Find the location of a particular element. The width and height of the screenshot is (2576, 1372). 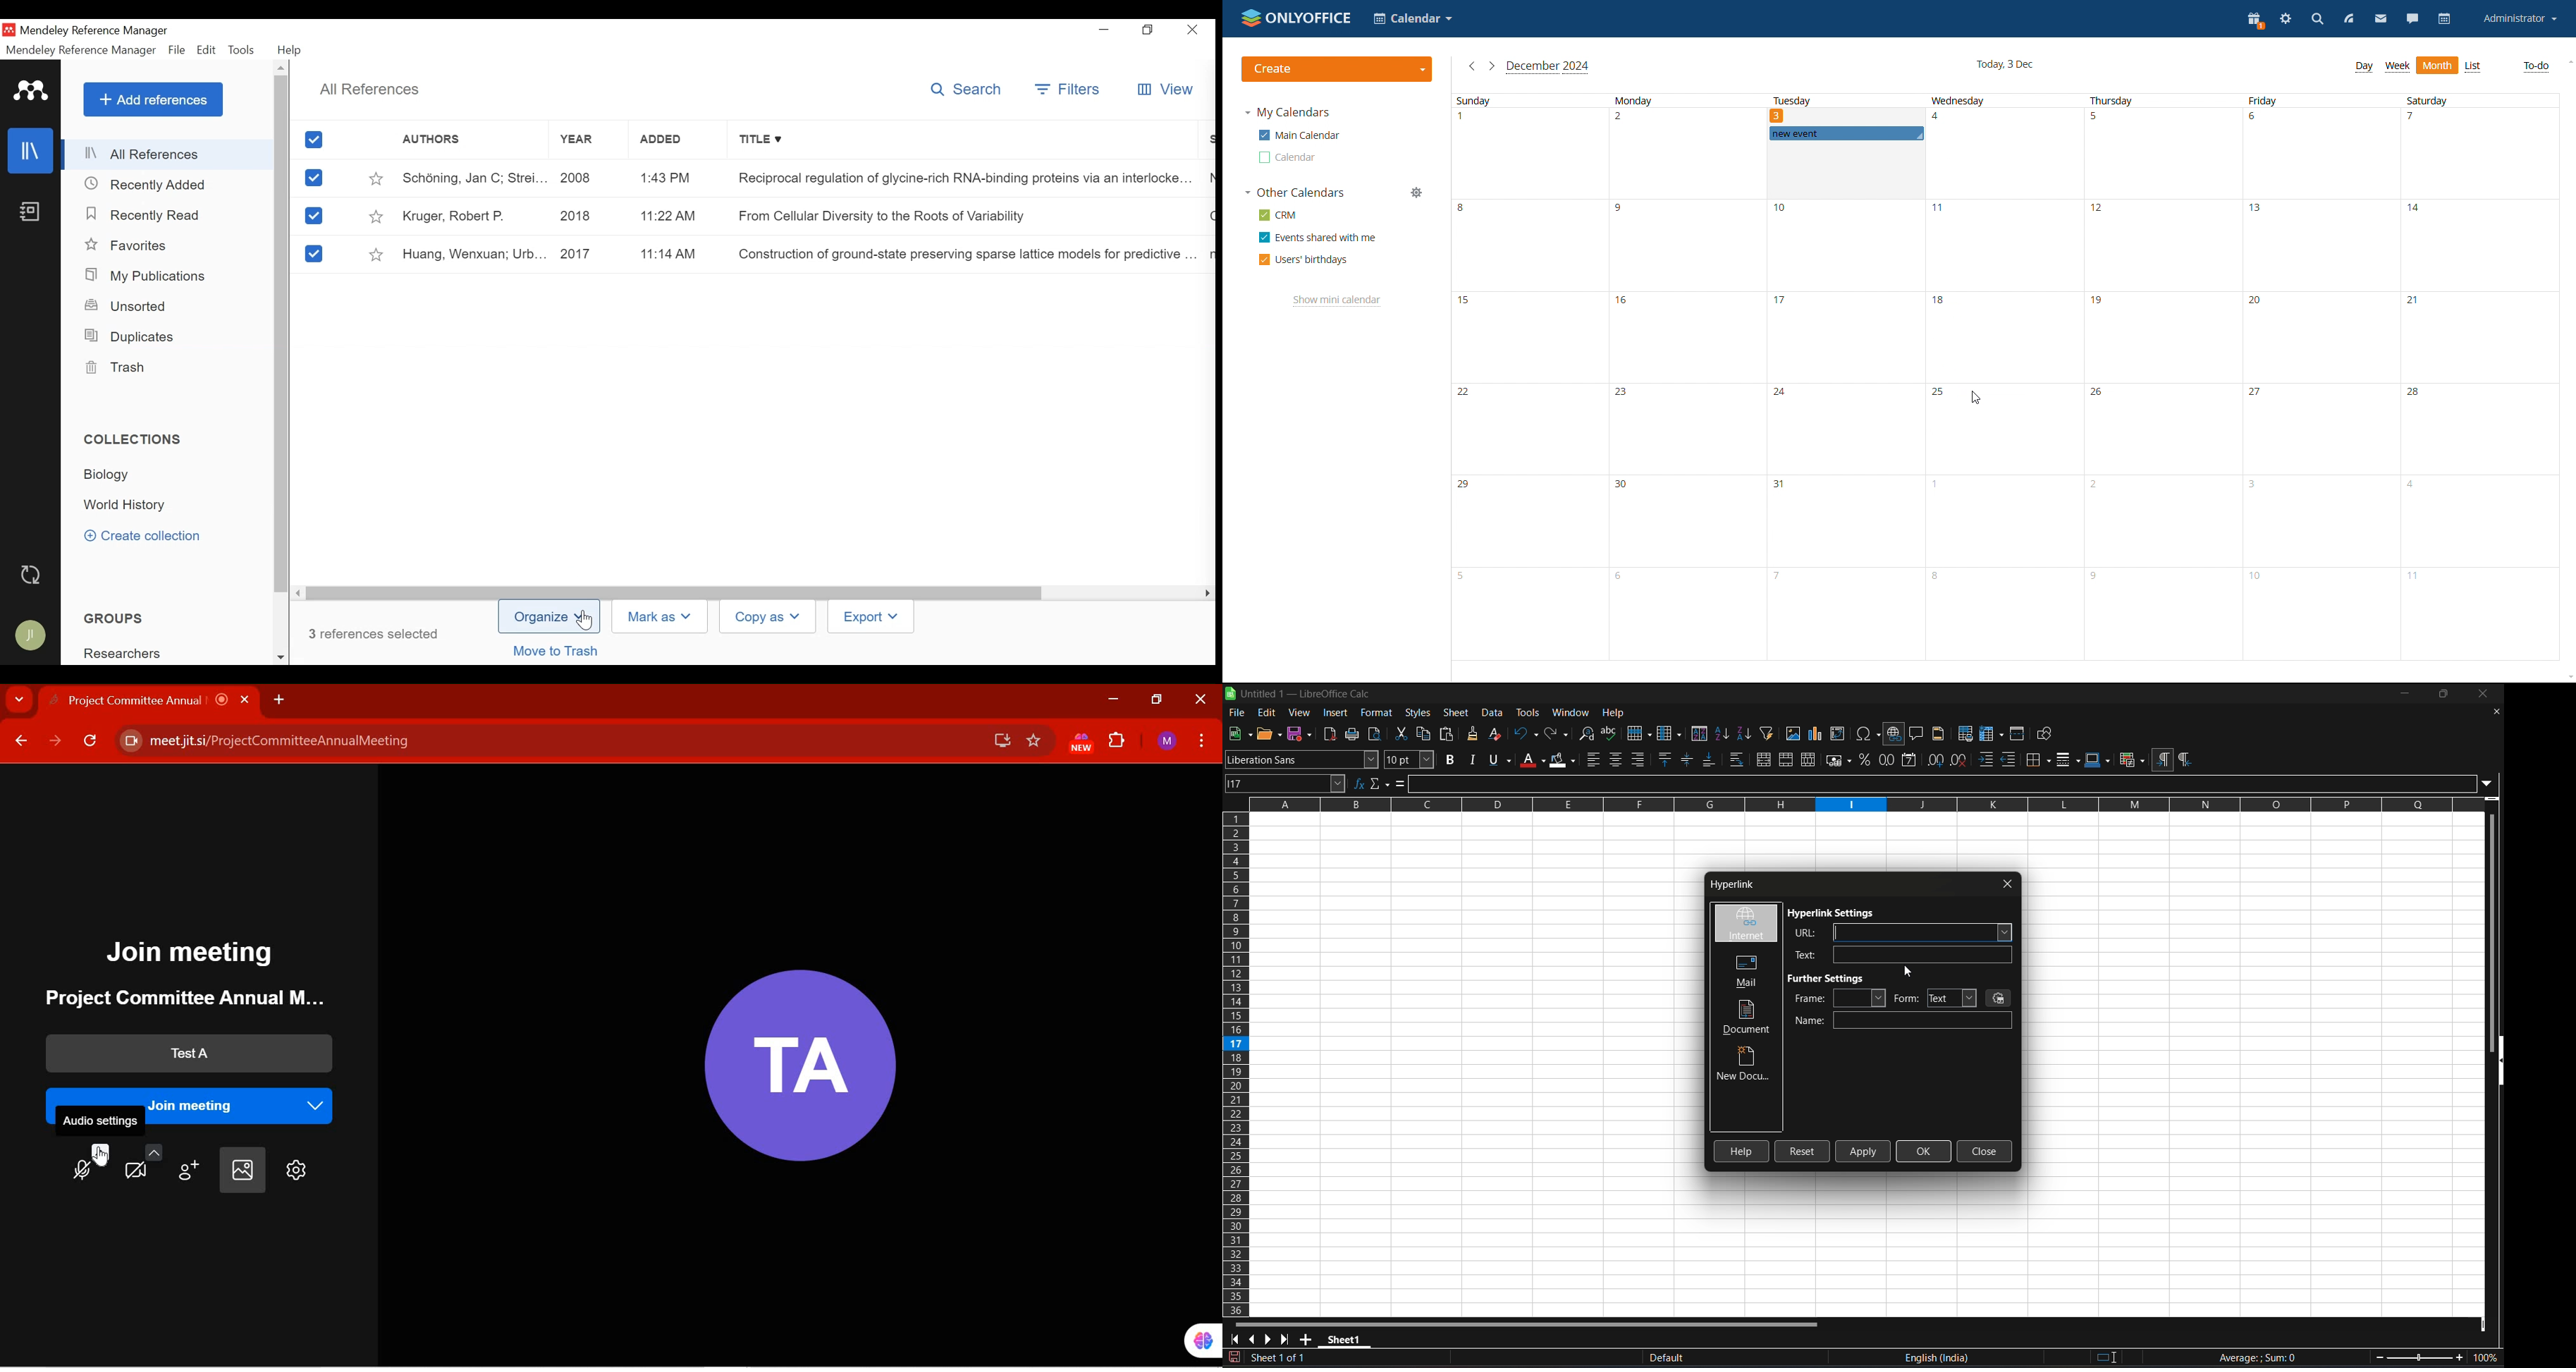

Favorites is located at coordinates (130, 245).